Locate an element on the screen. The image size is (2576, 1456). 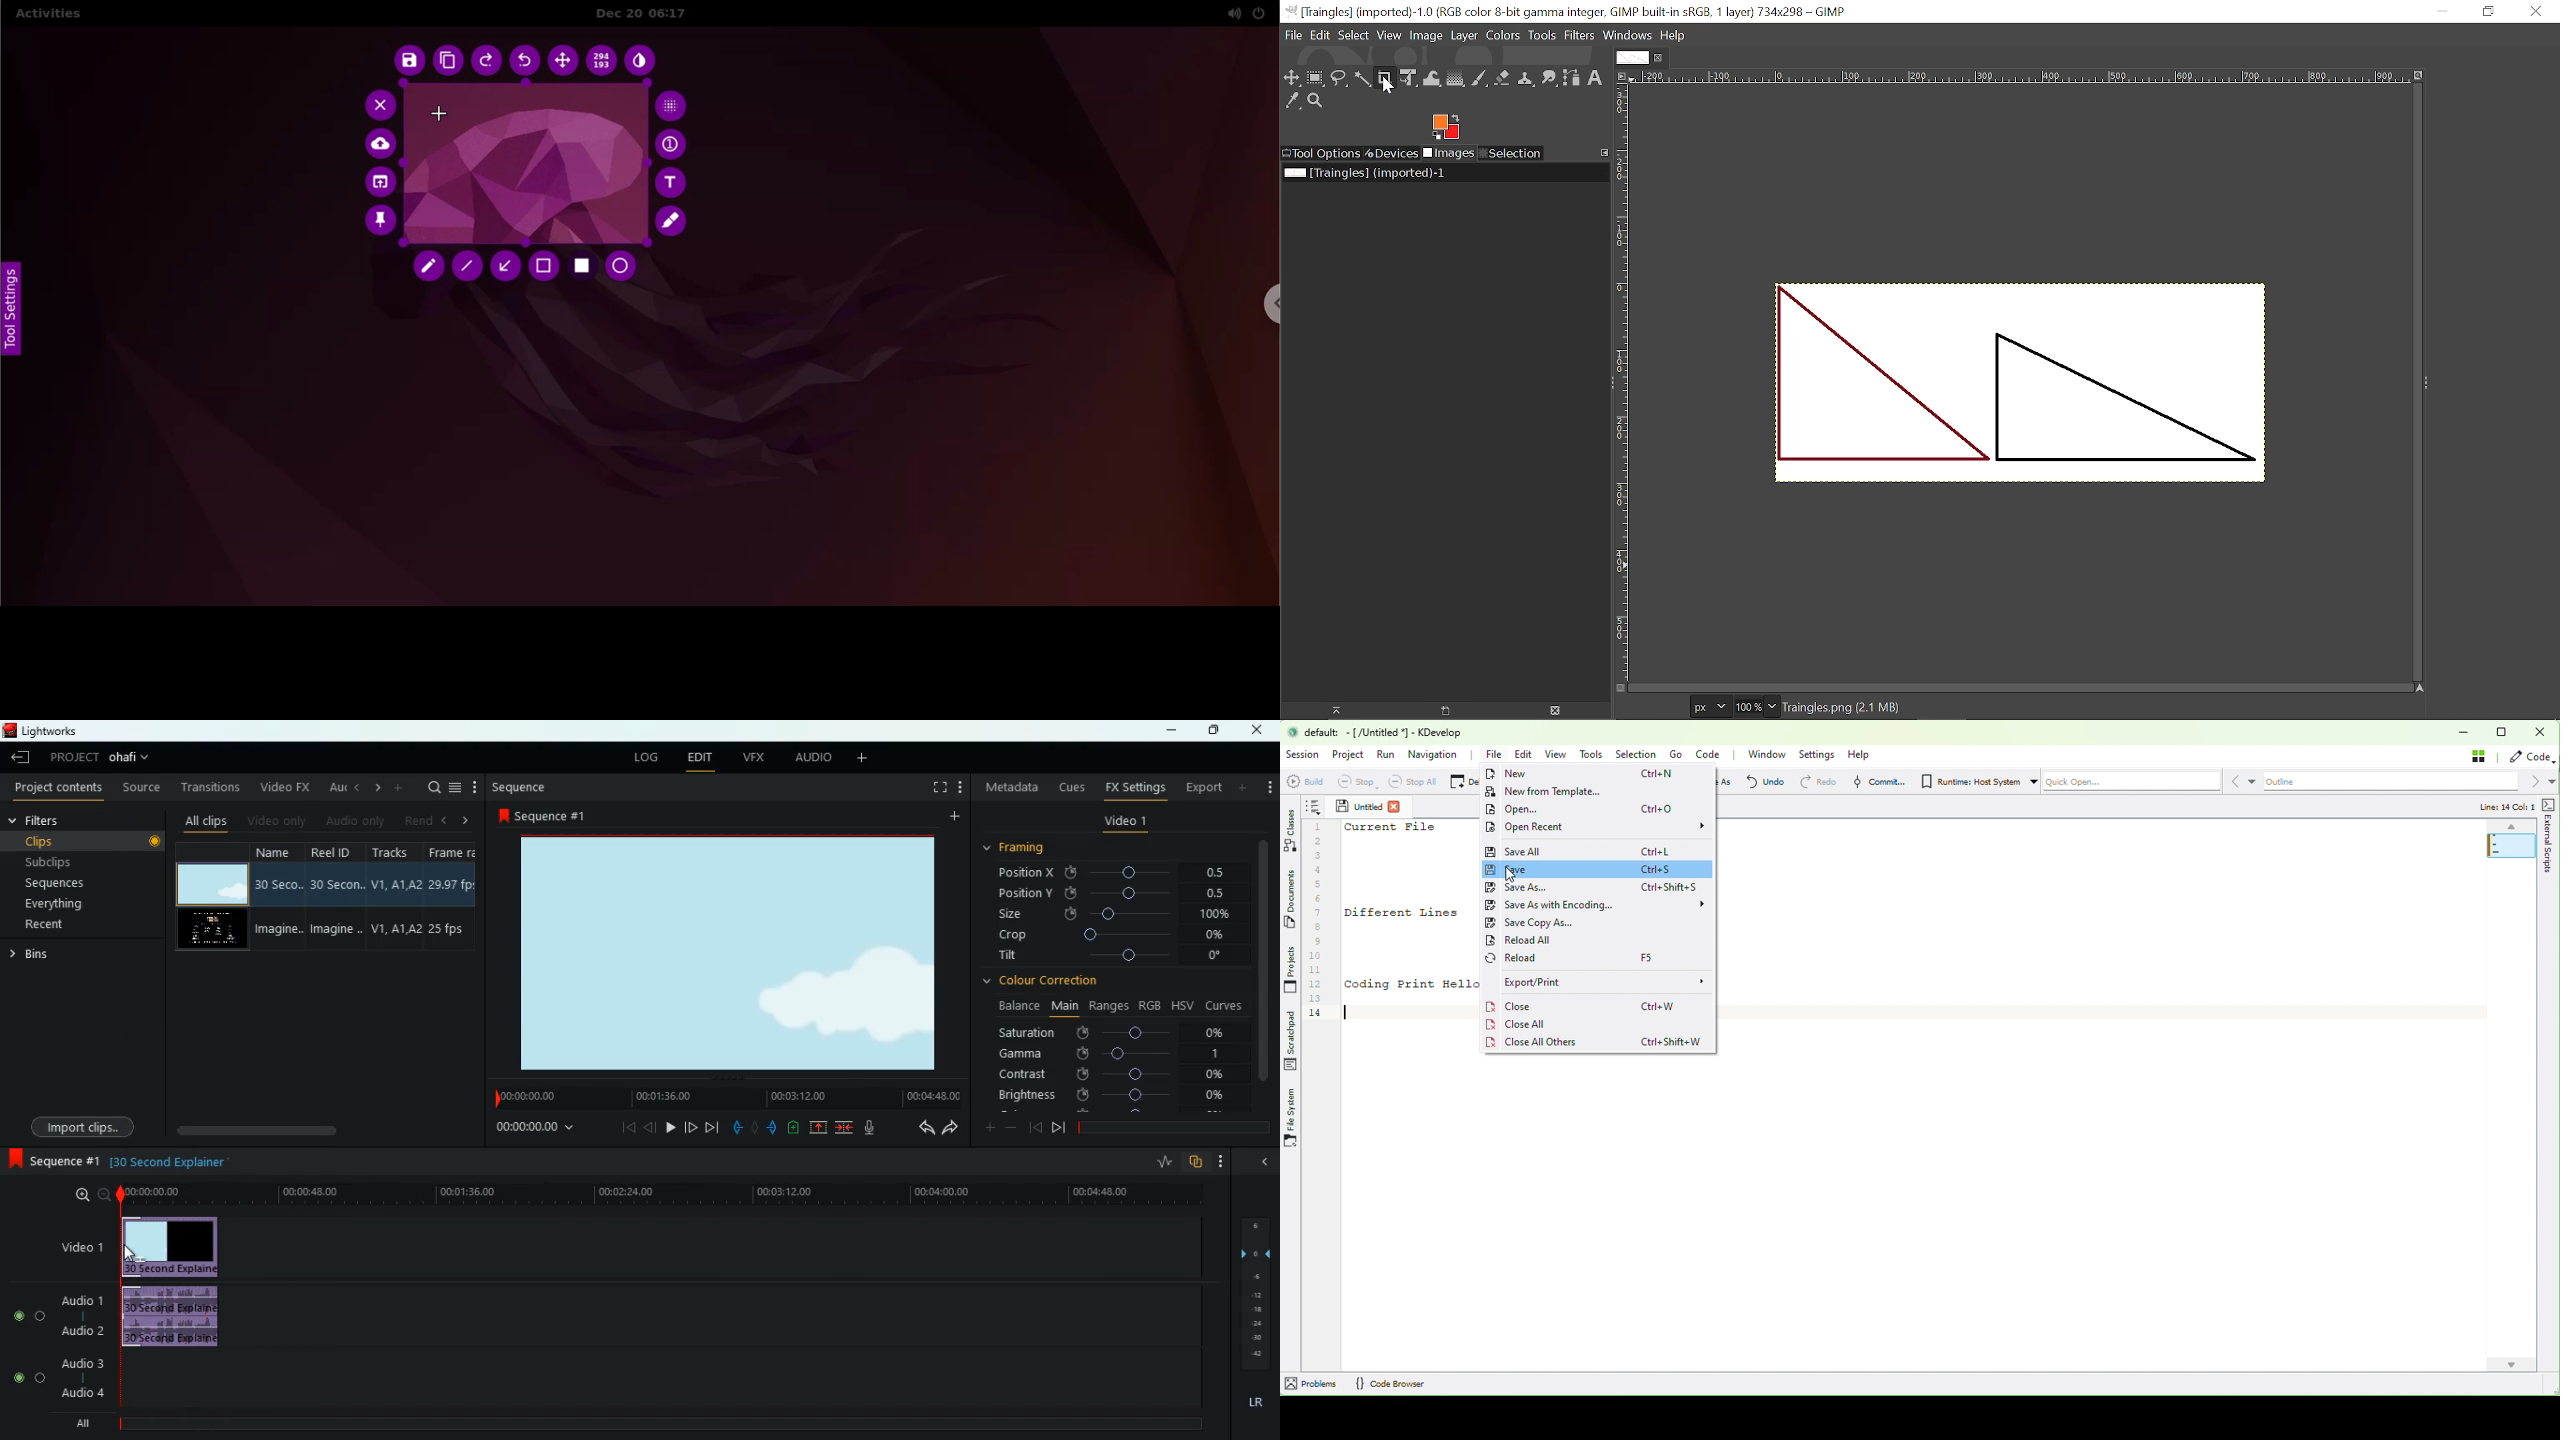
tilt is located at coordinates (1115, 957).